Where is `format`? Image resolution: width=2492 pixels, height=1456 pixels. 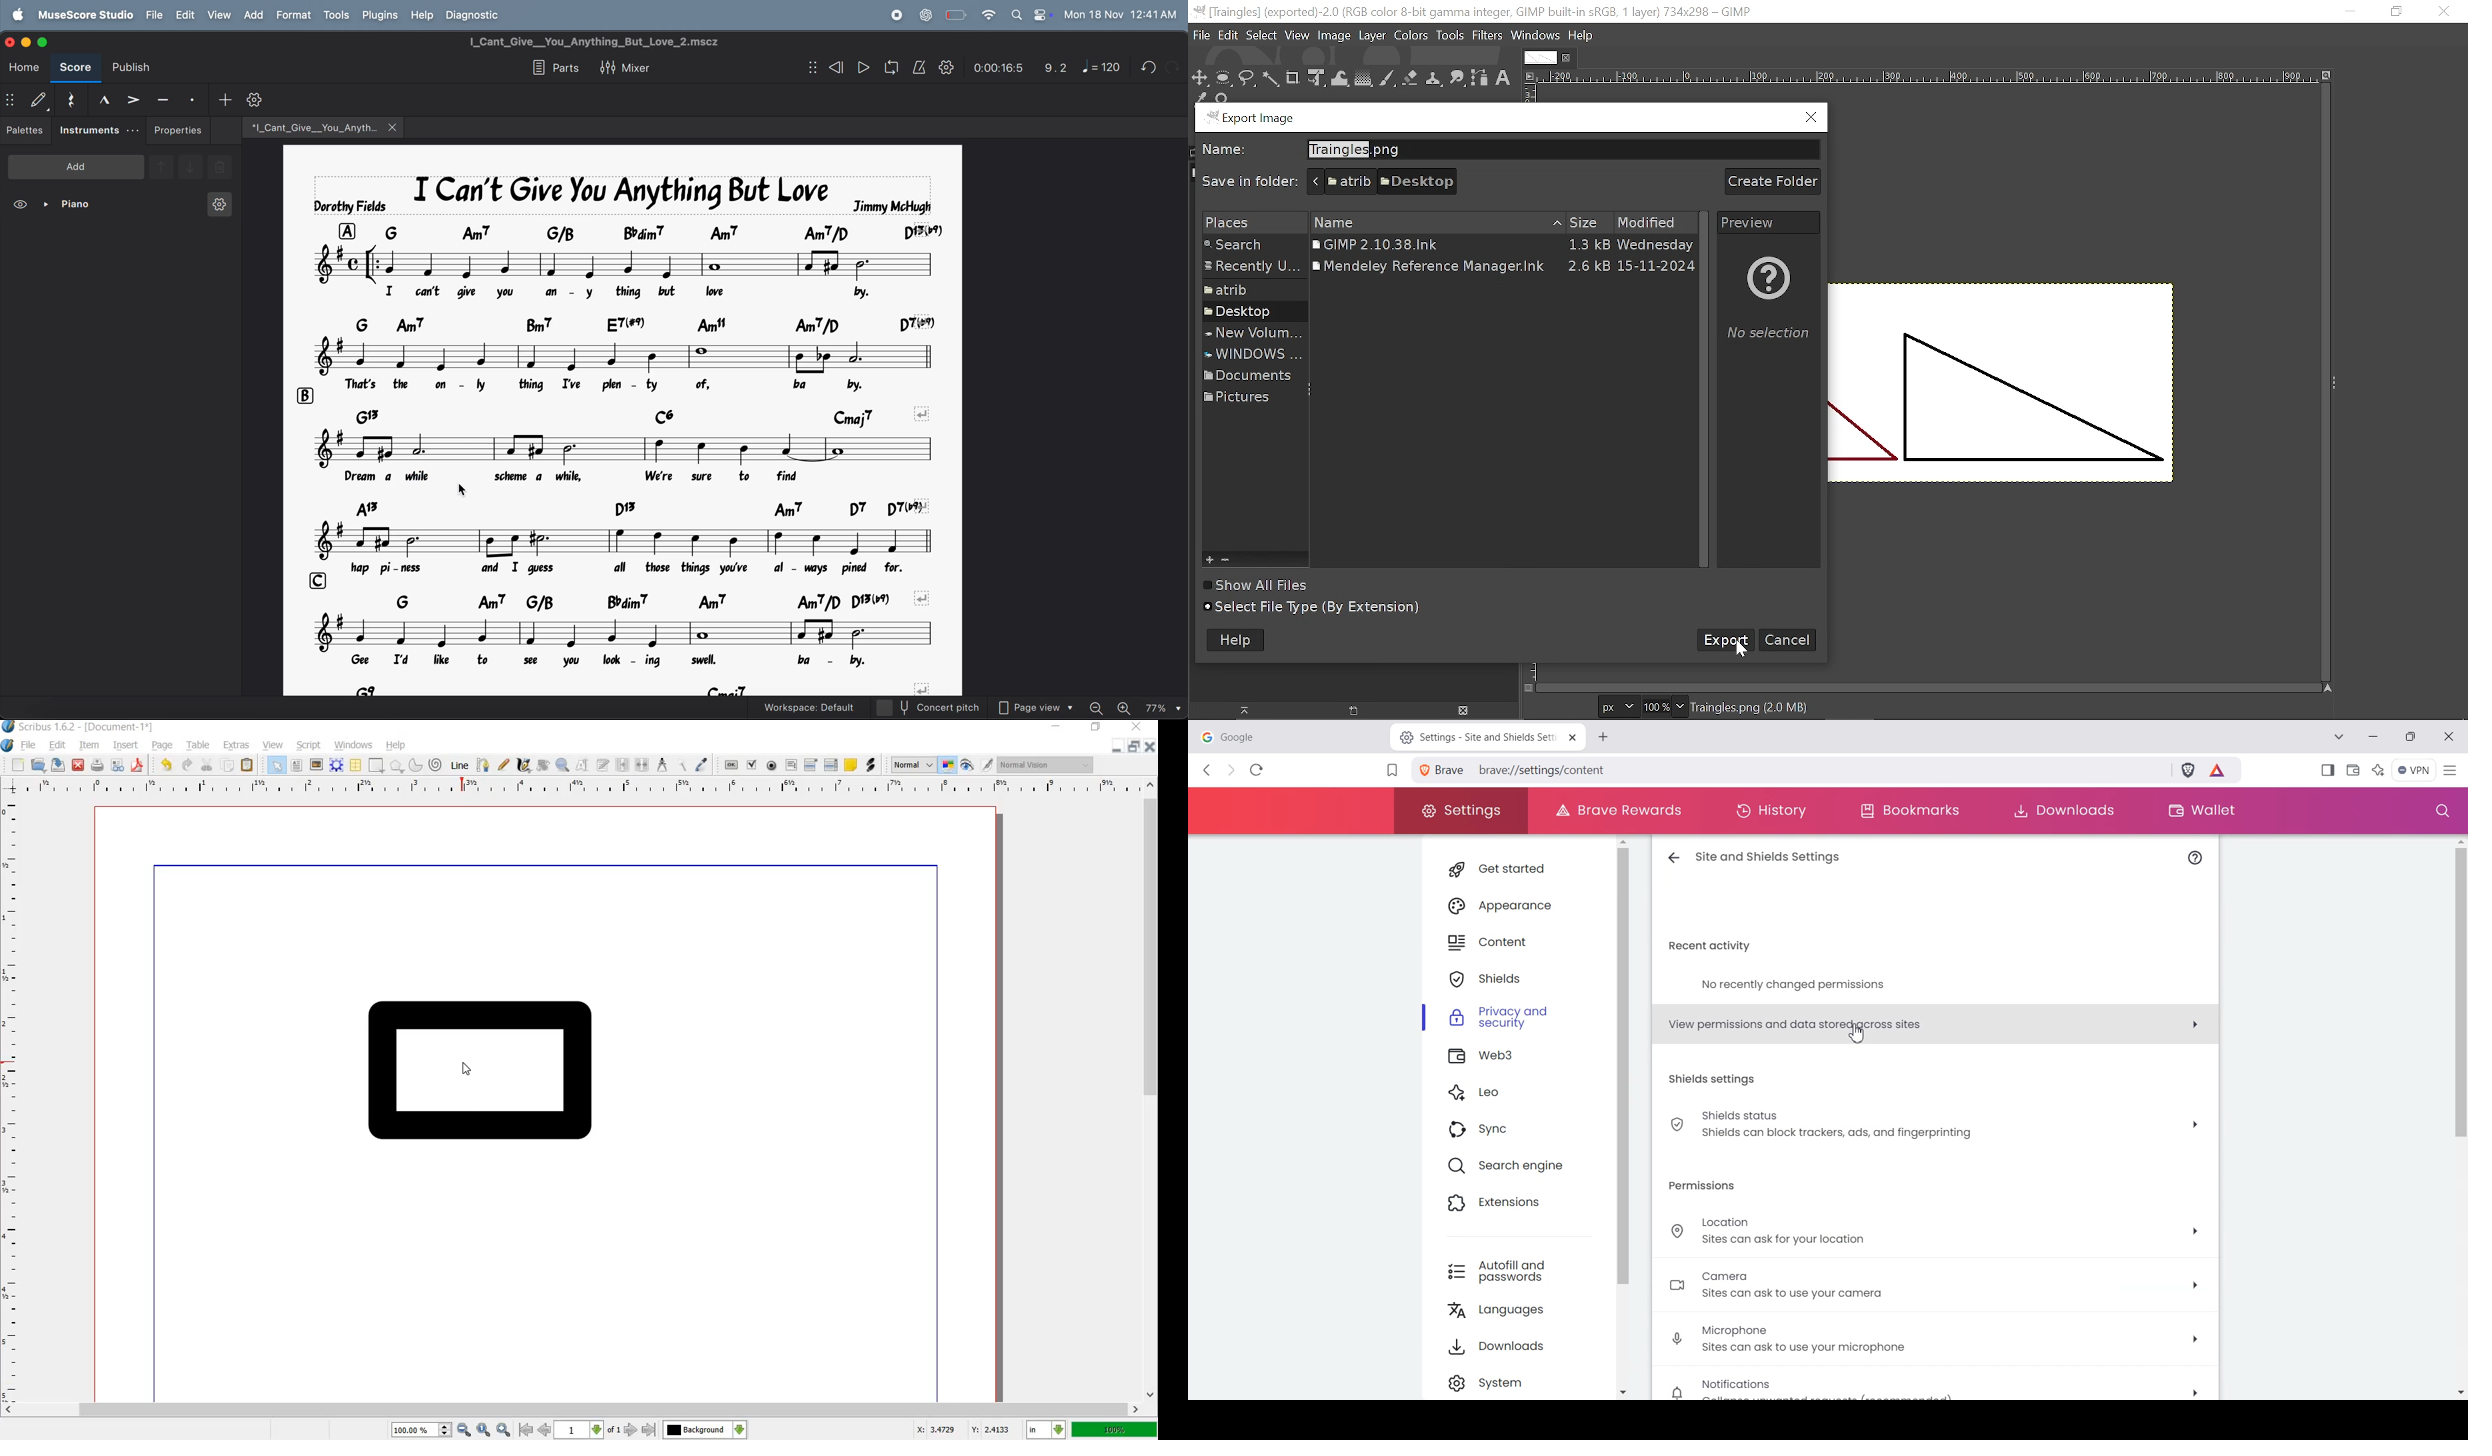
format is located at coordinates (295, 17).